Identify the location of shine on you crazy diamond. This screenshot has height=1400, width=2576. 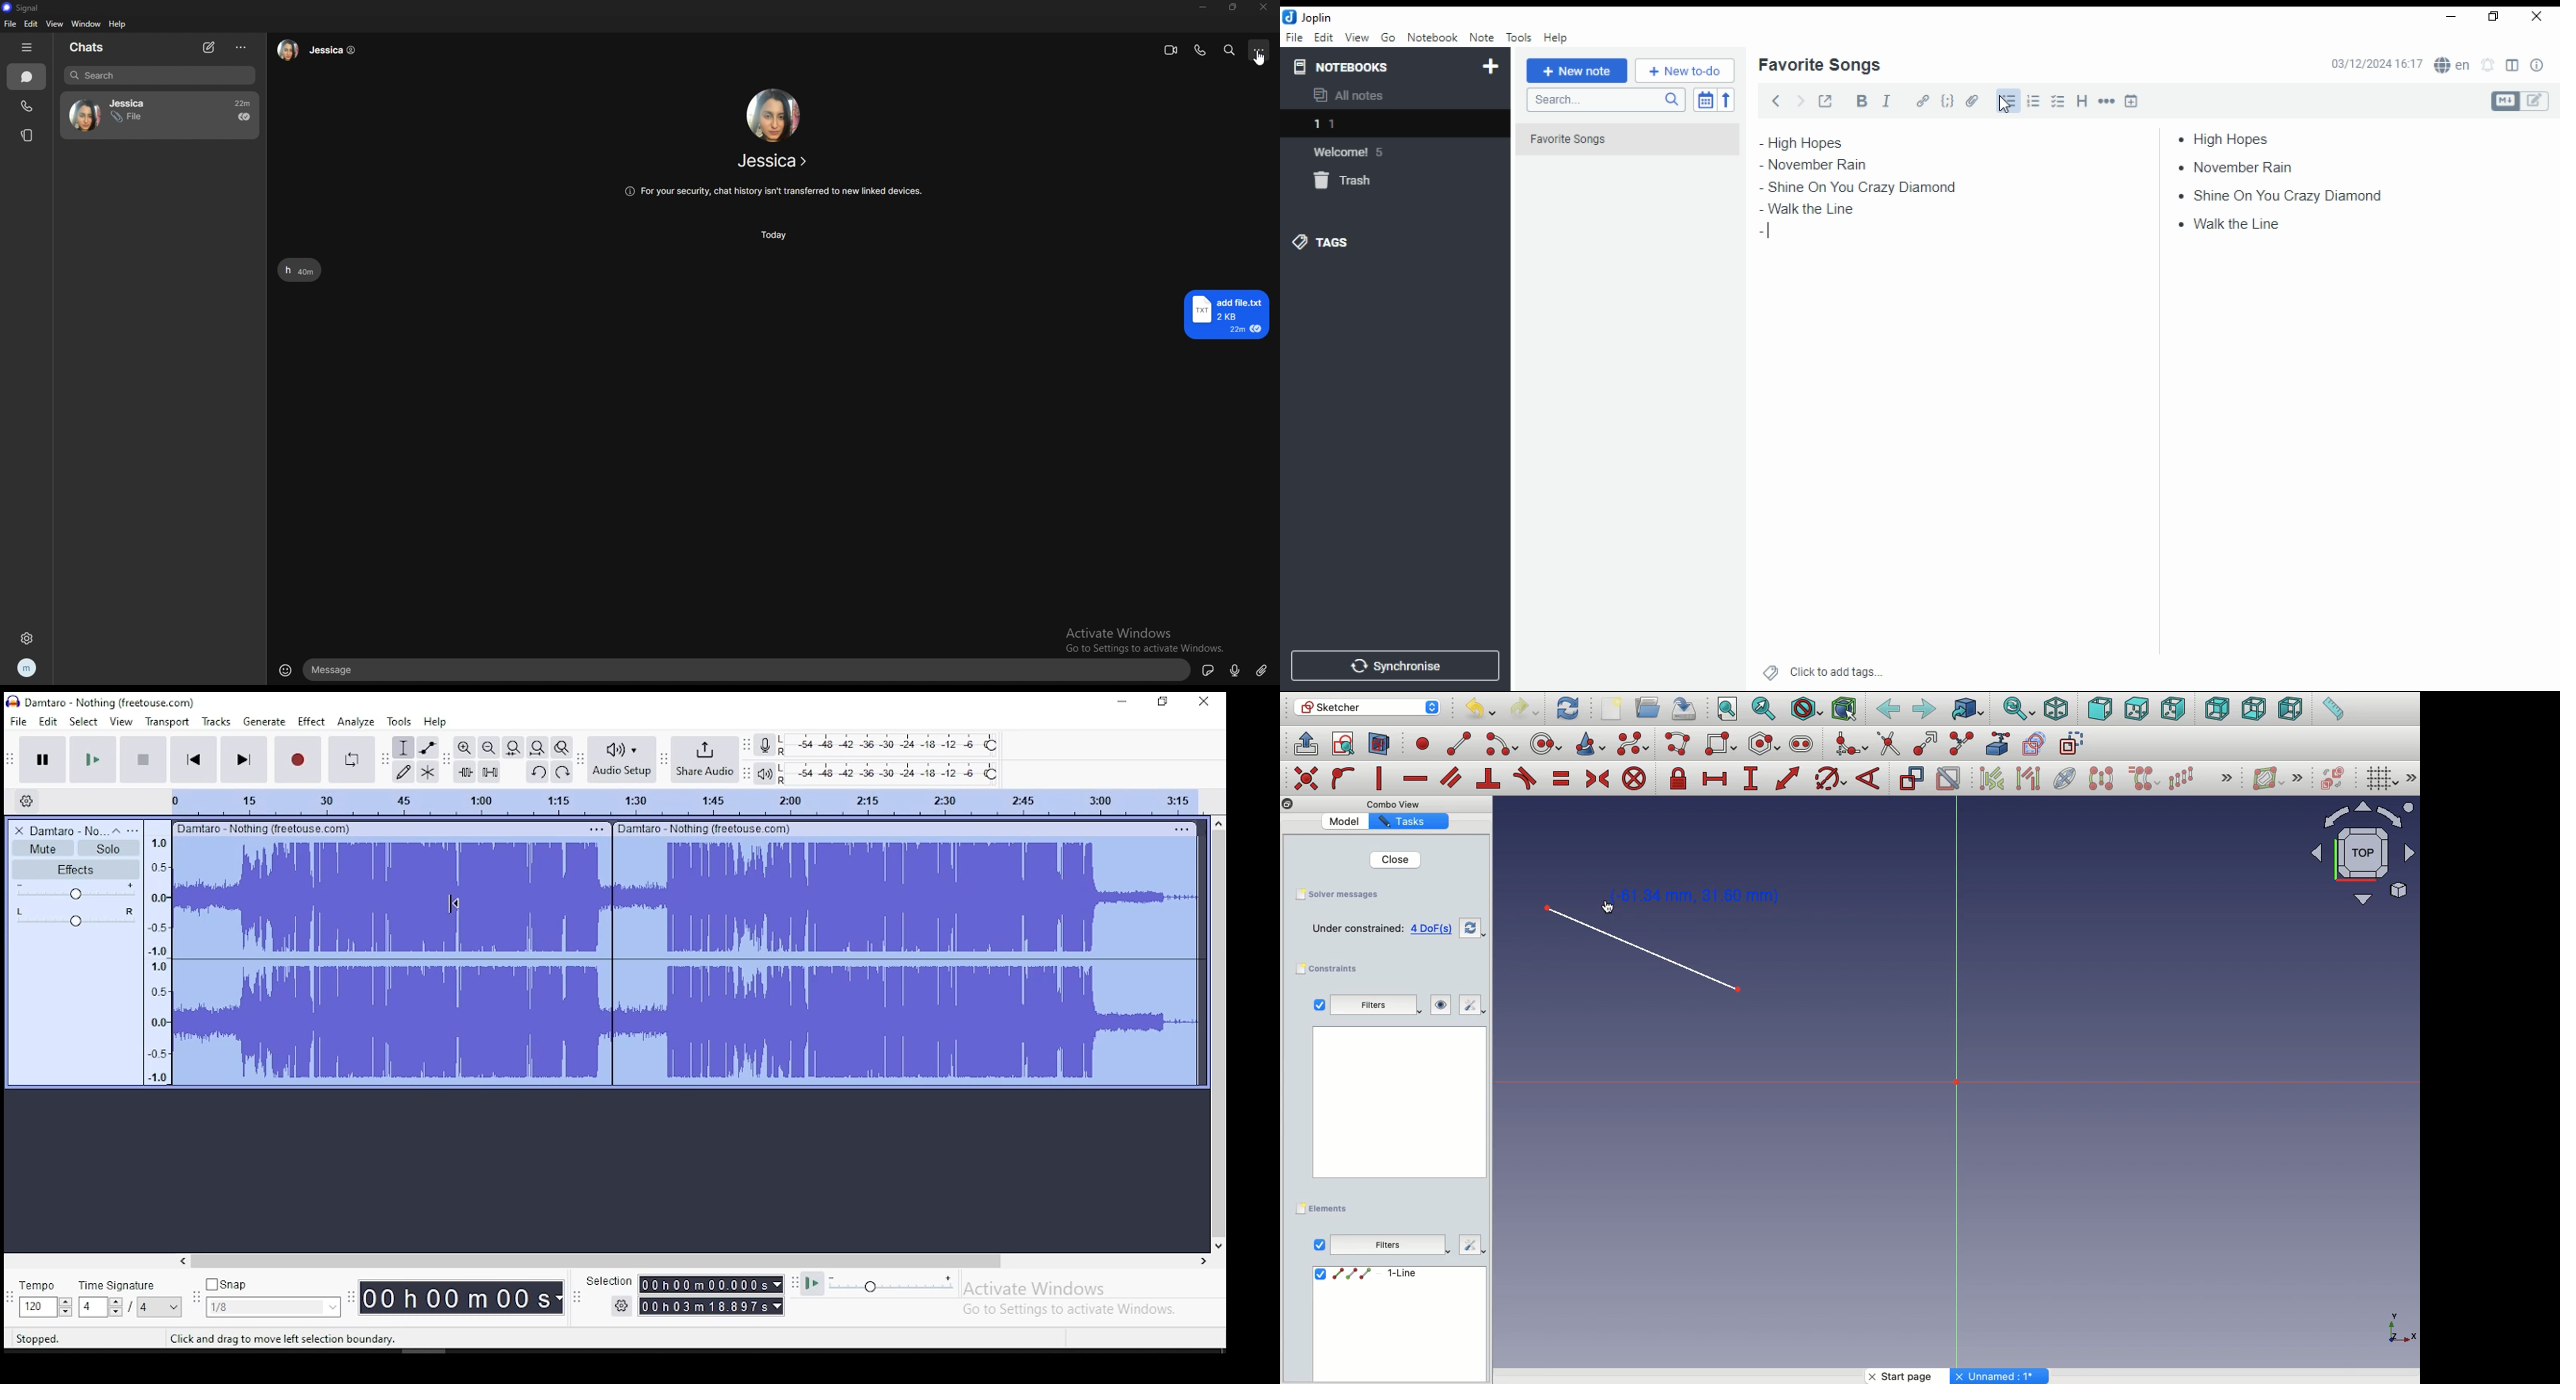
(1864, 187).